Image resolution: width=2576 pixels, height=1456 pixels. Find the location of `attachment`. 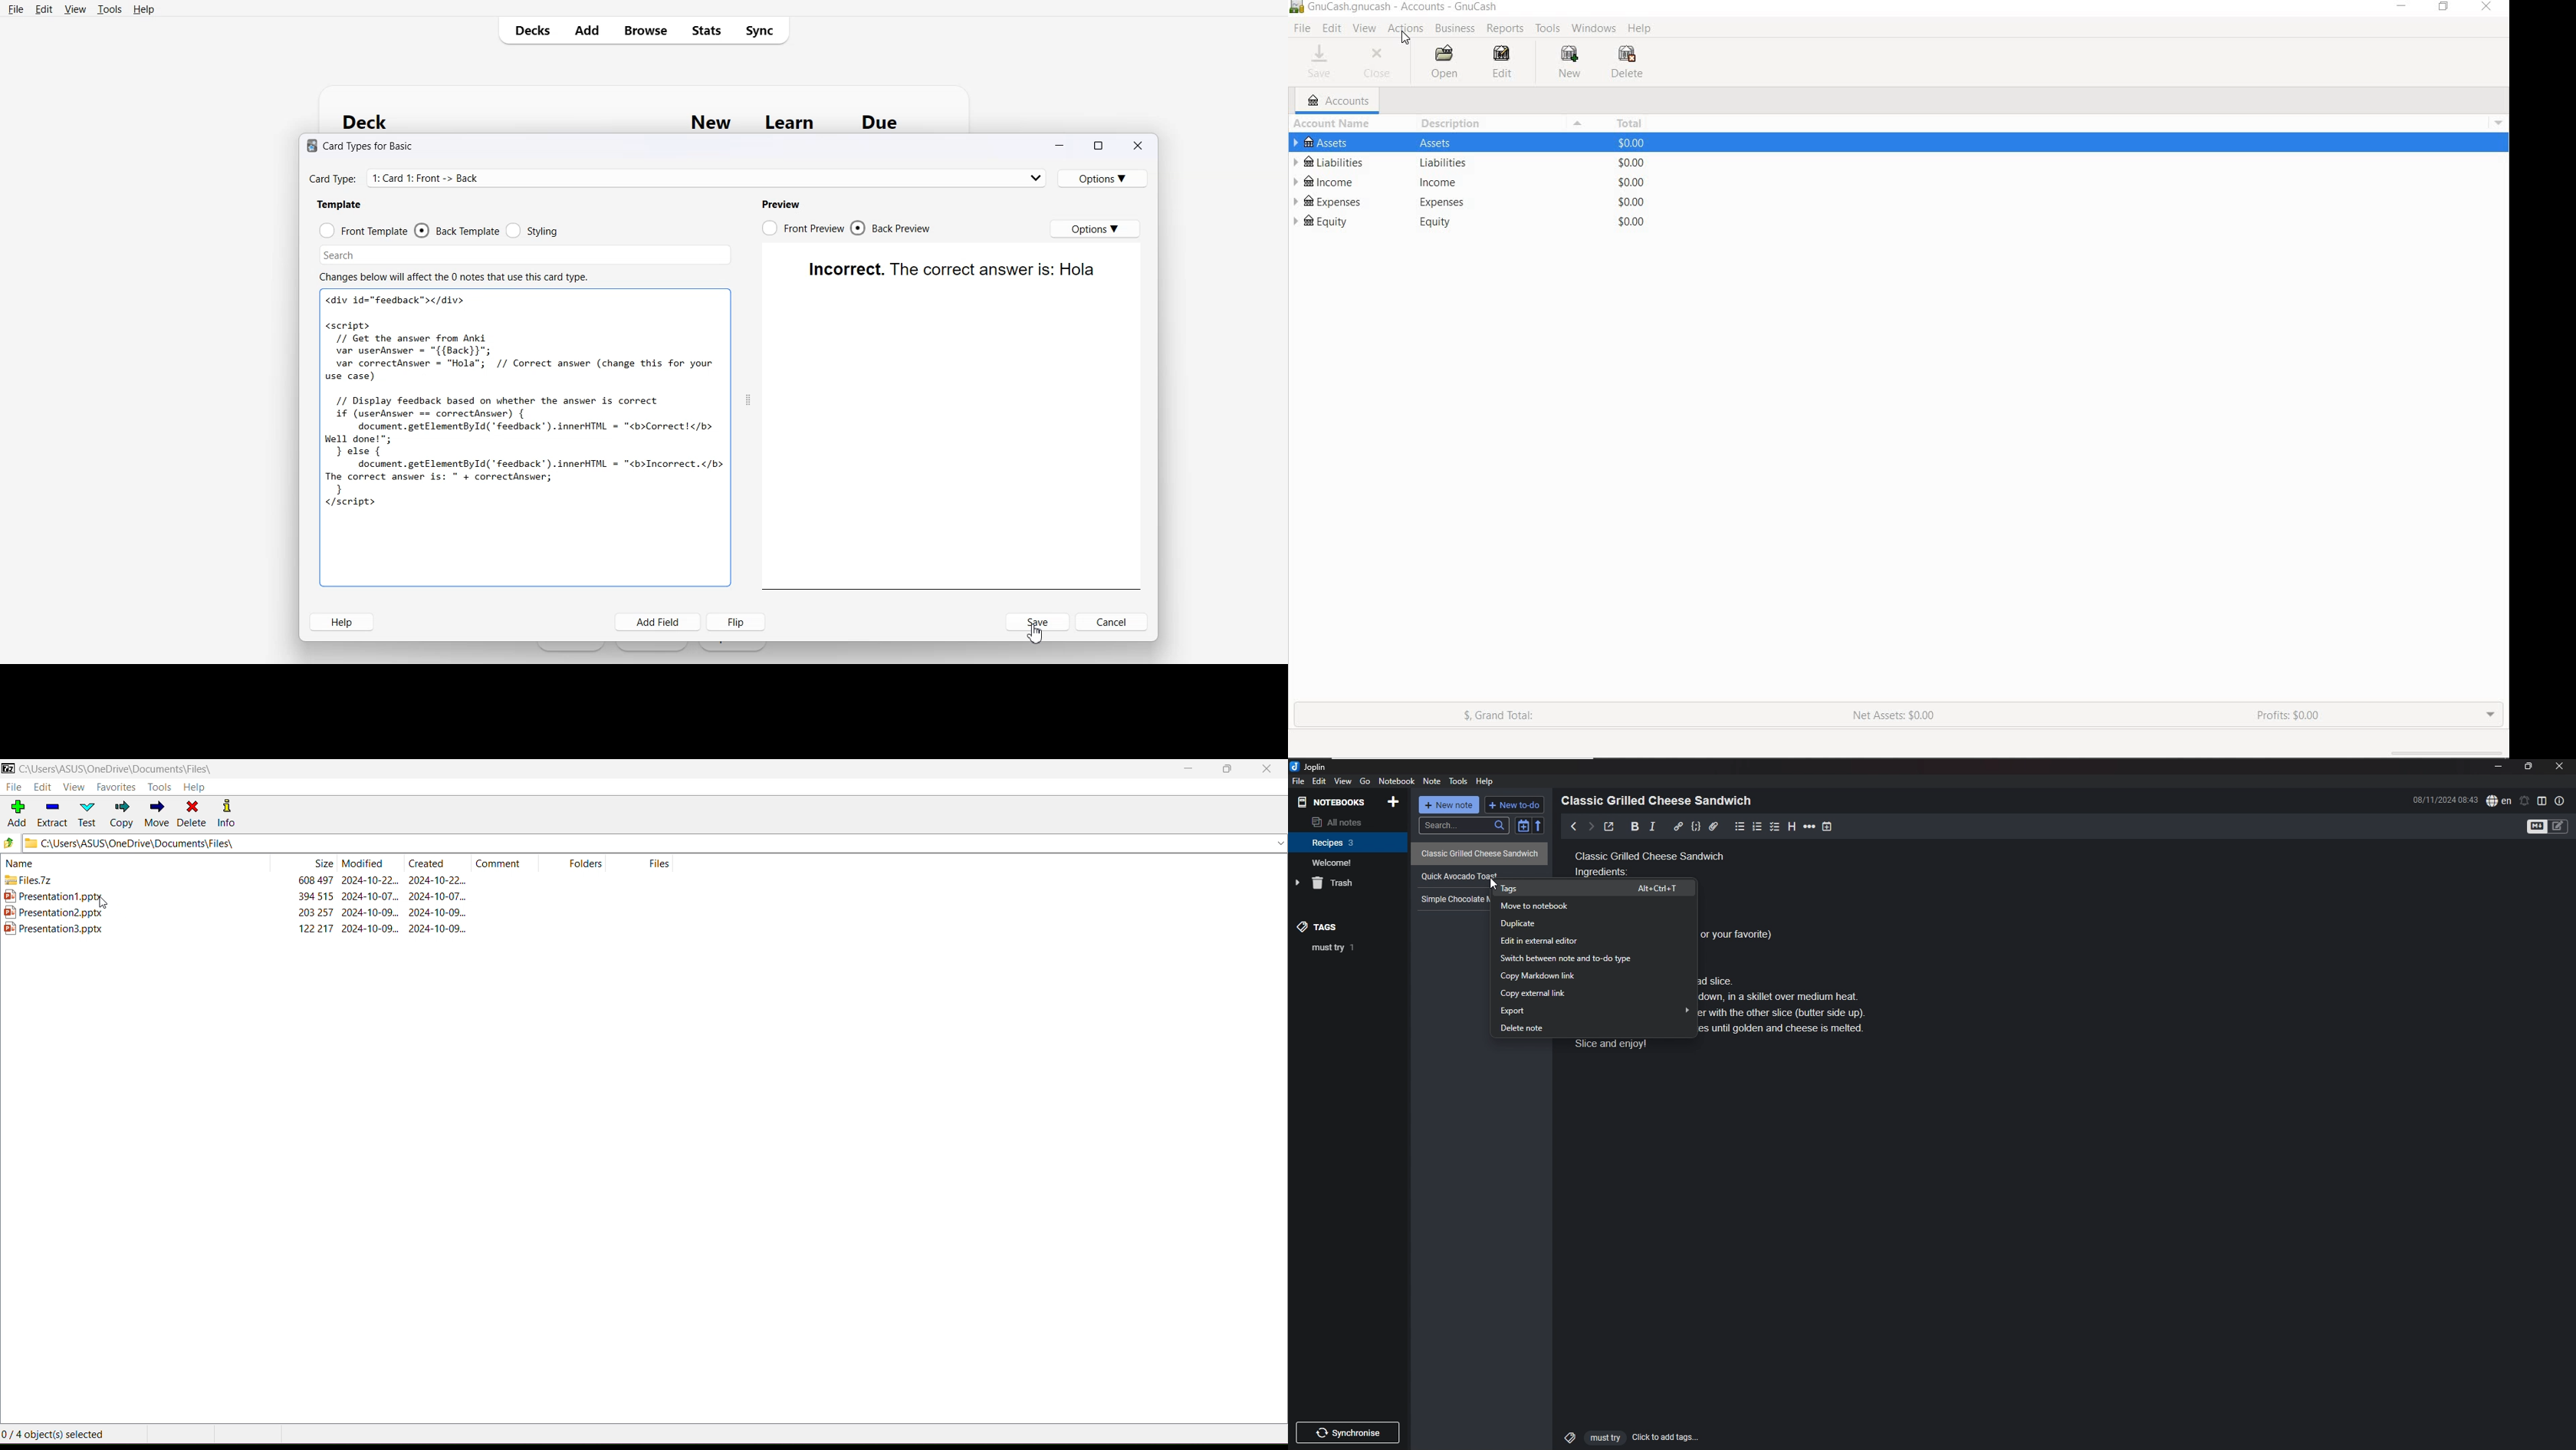

attachment is located at coordinates (1713, 826).